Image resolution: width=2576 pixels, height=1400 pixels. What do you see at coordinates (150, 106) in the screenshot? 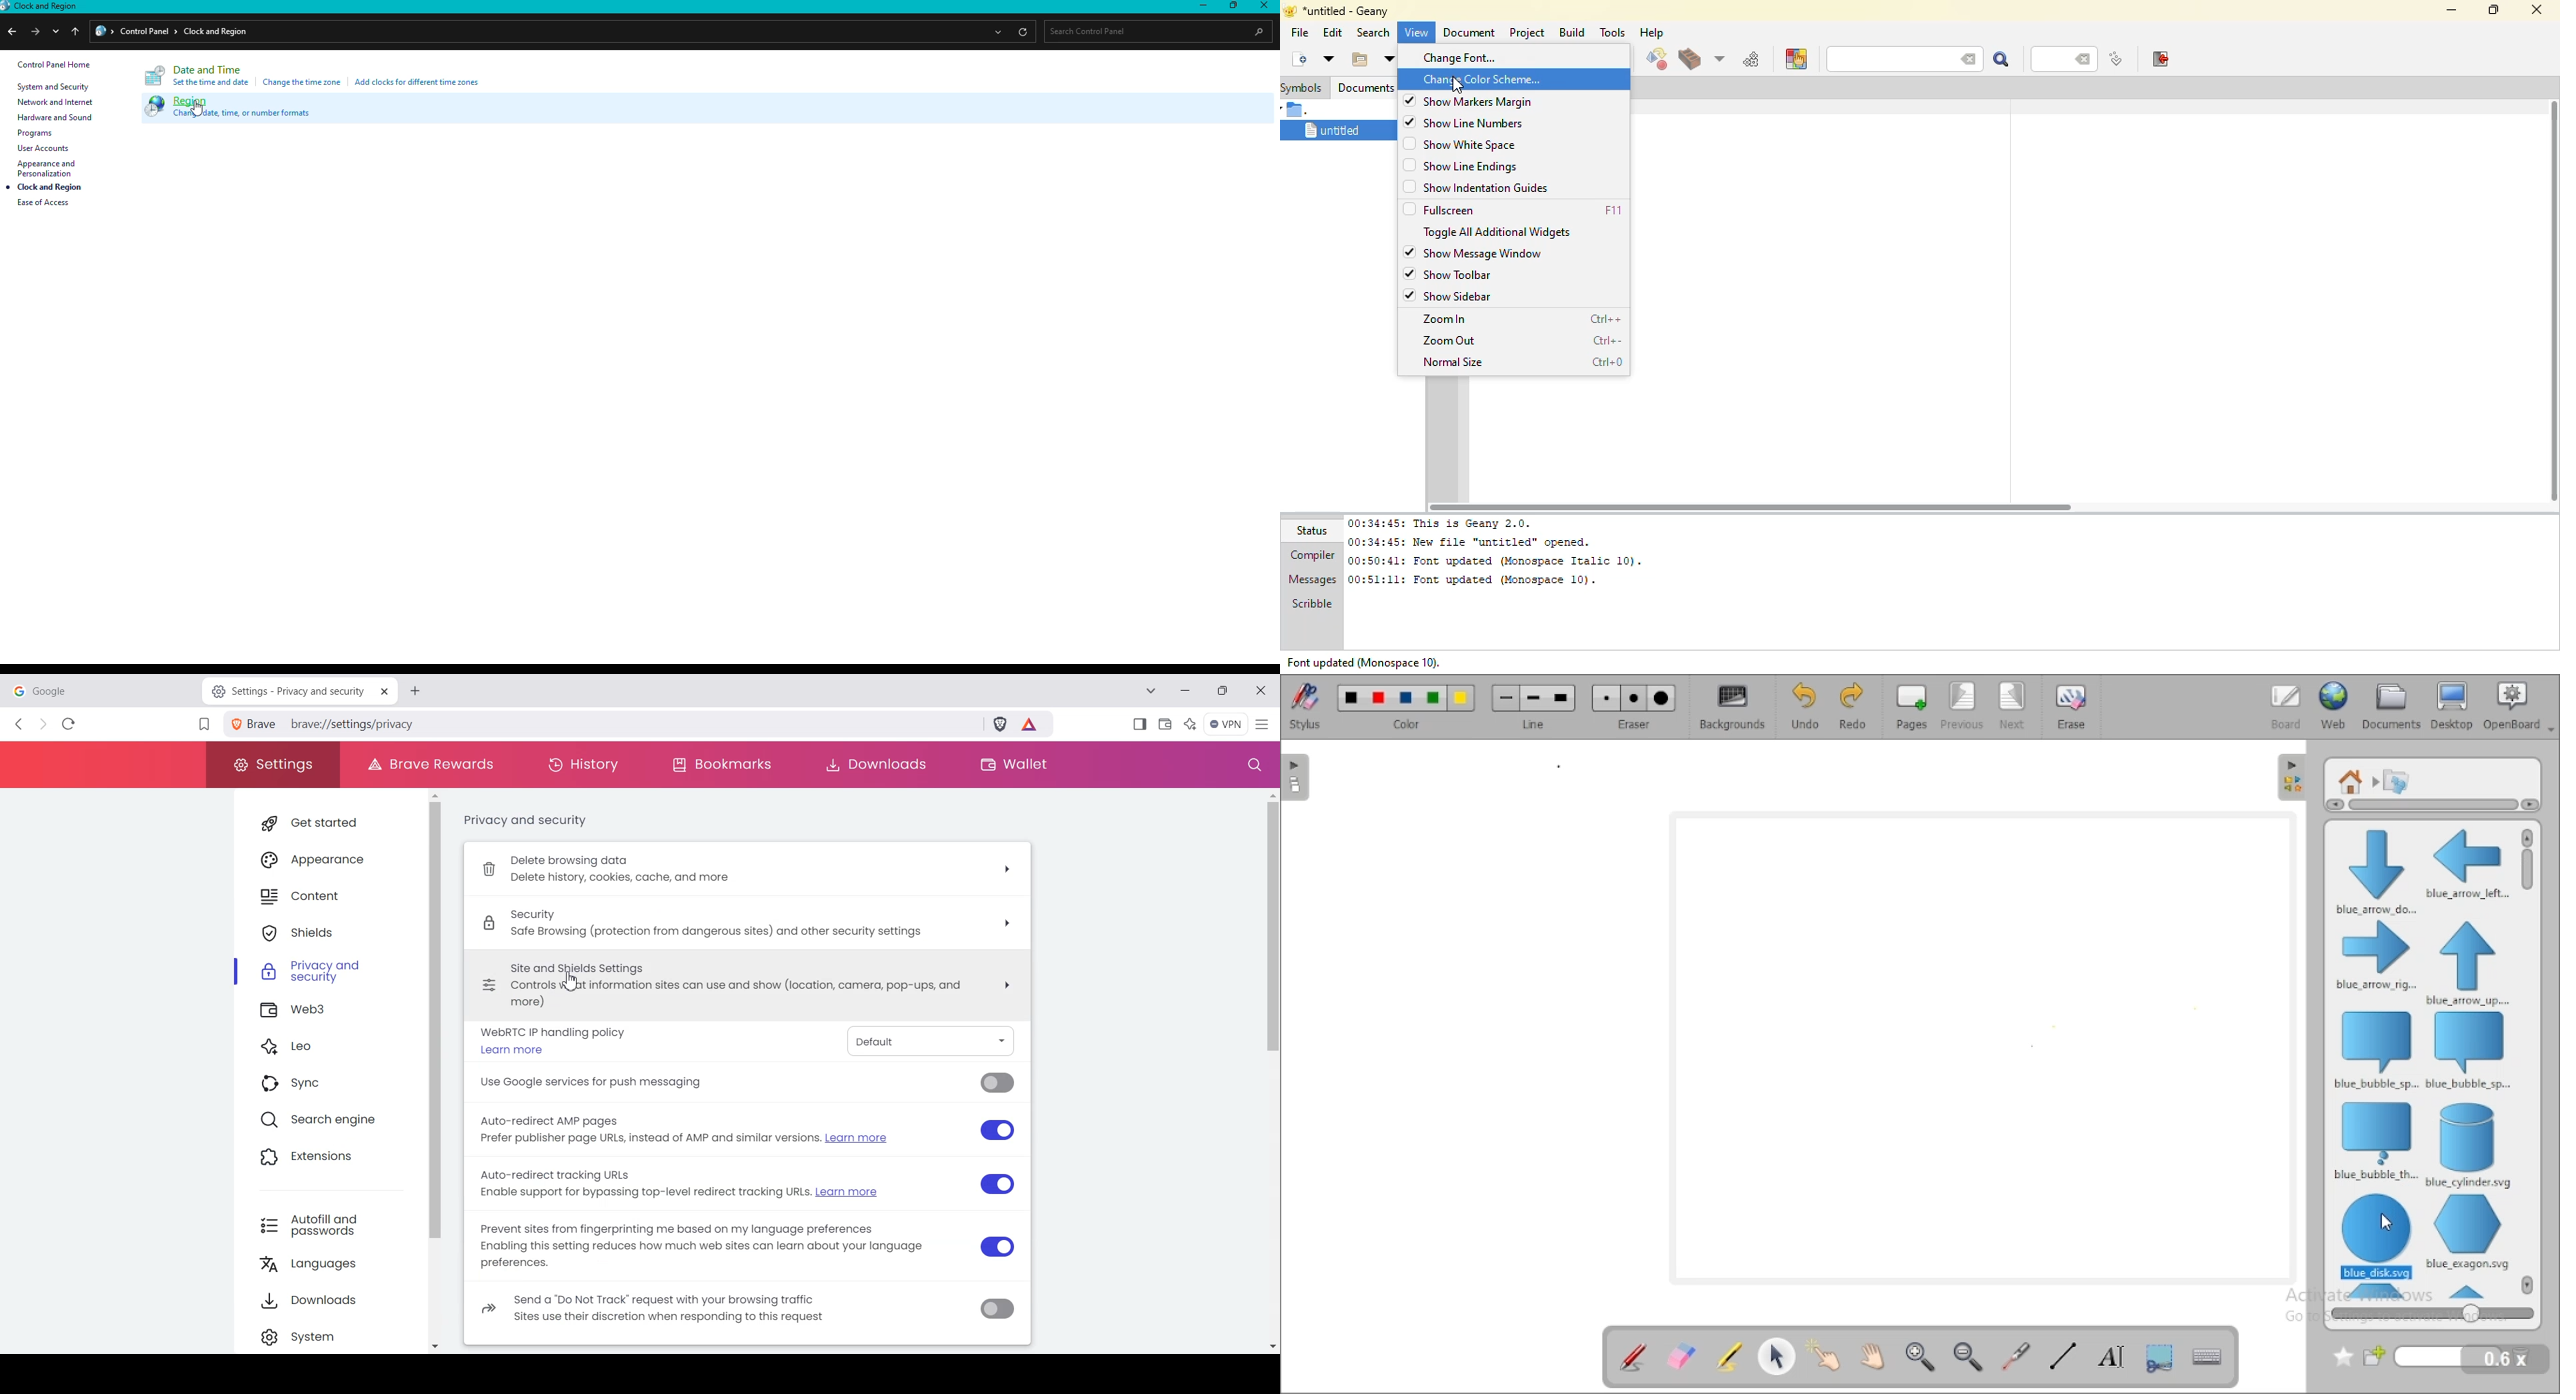
I see `Logo` at bounding box center [150, 106].